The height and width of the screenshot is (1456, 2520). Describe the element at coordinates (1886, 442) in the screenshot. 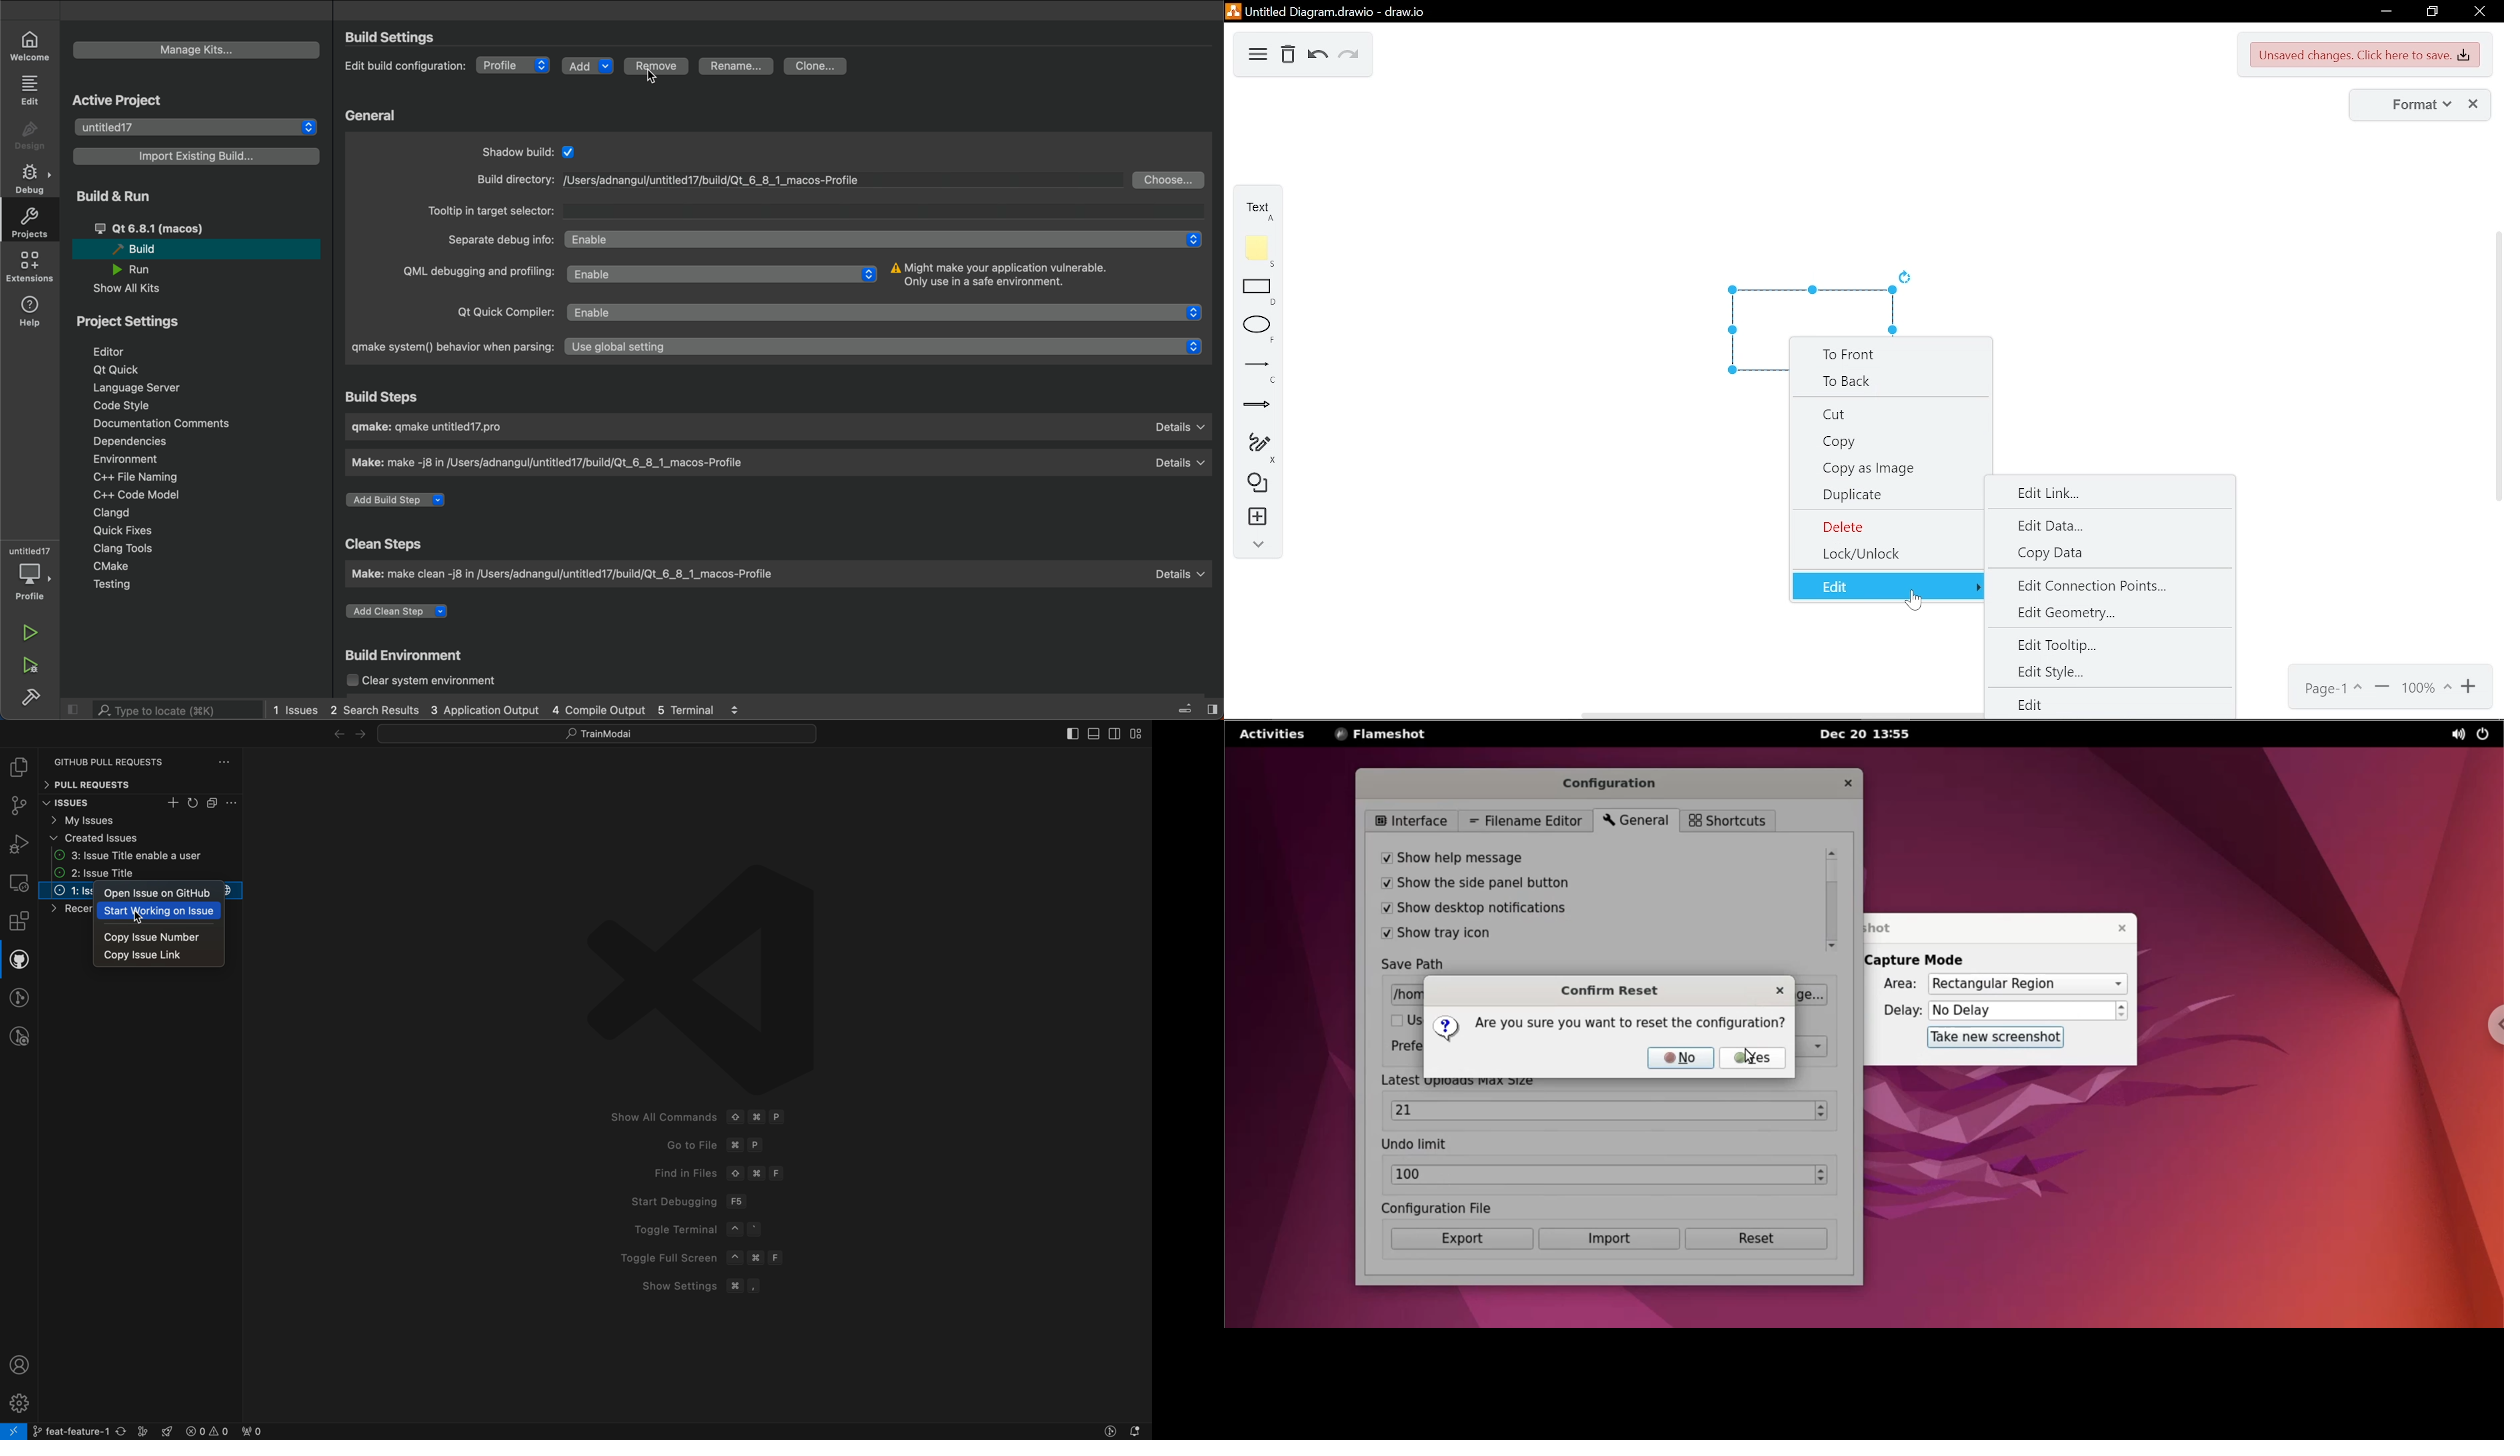

I see `copy` at that location.